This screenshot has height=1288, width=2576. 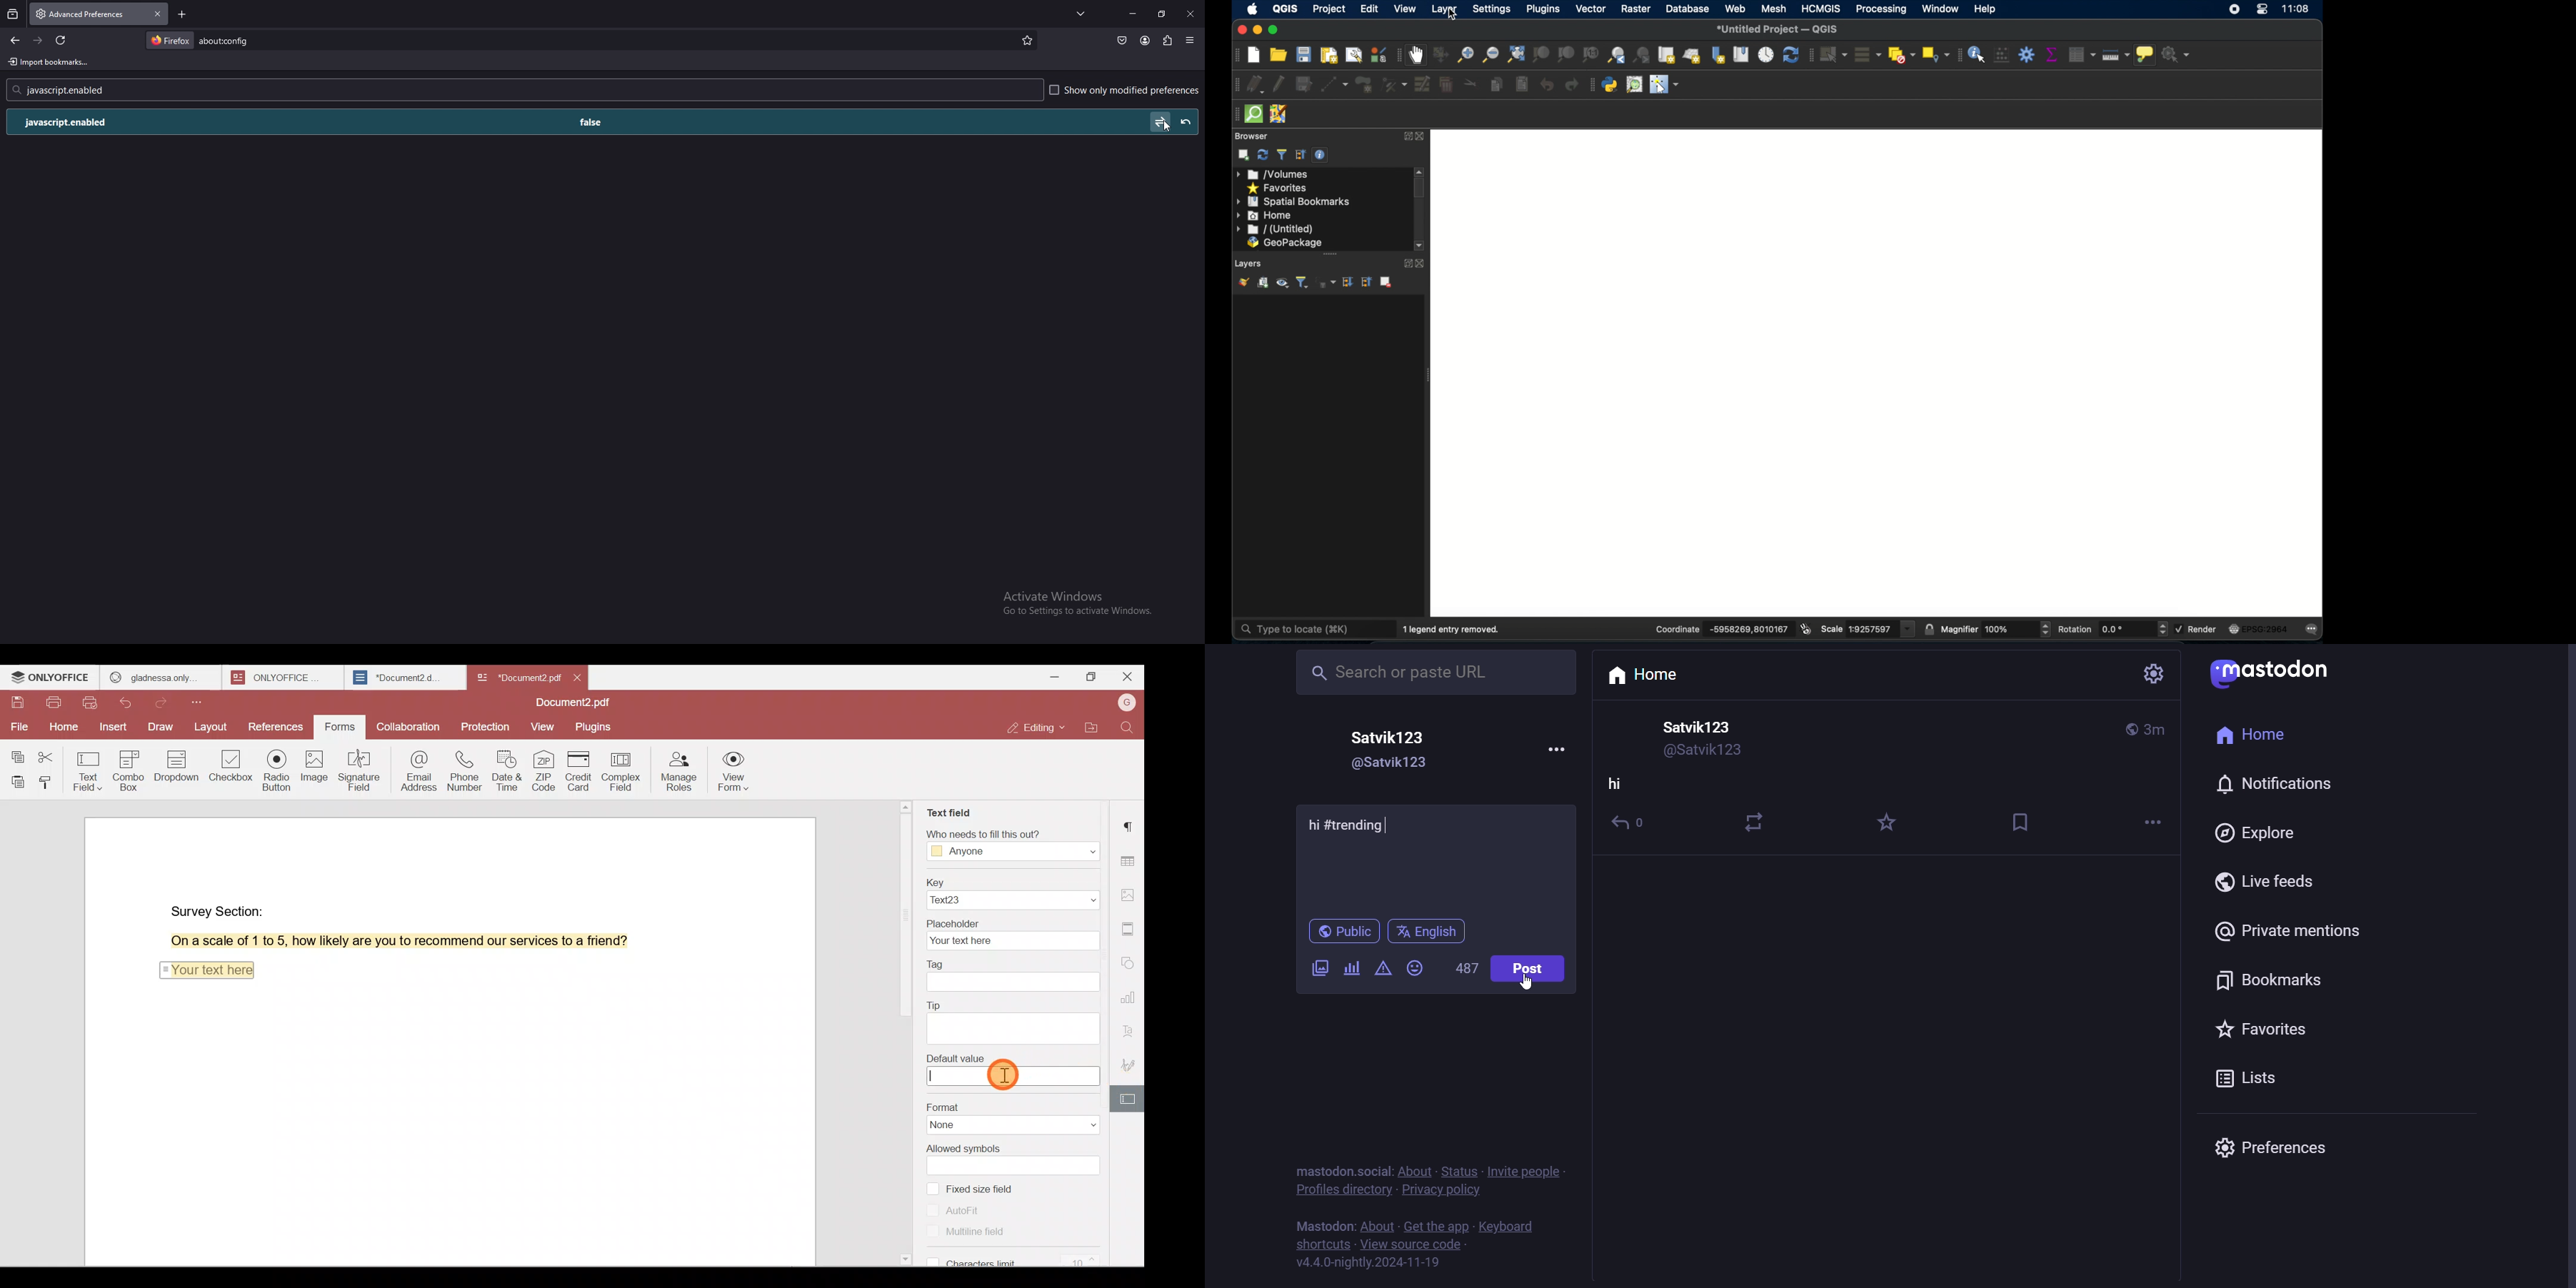 I want to click on coordinate, so click(x=1676, y=628).